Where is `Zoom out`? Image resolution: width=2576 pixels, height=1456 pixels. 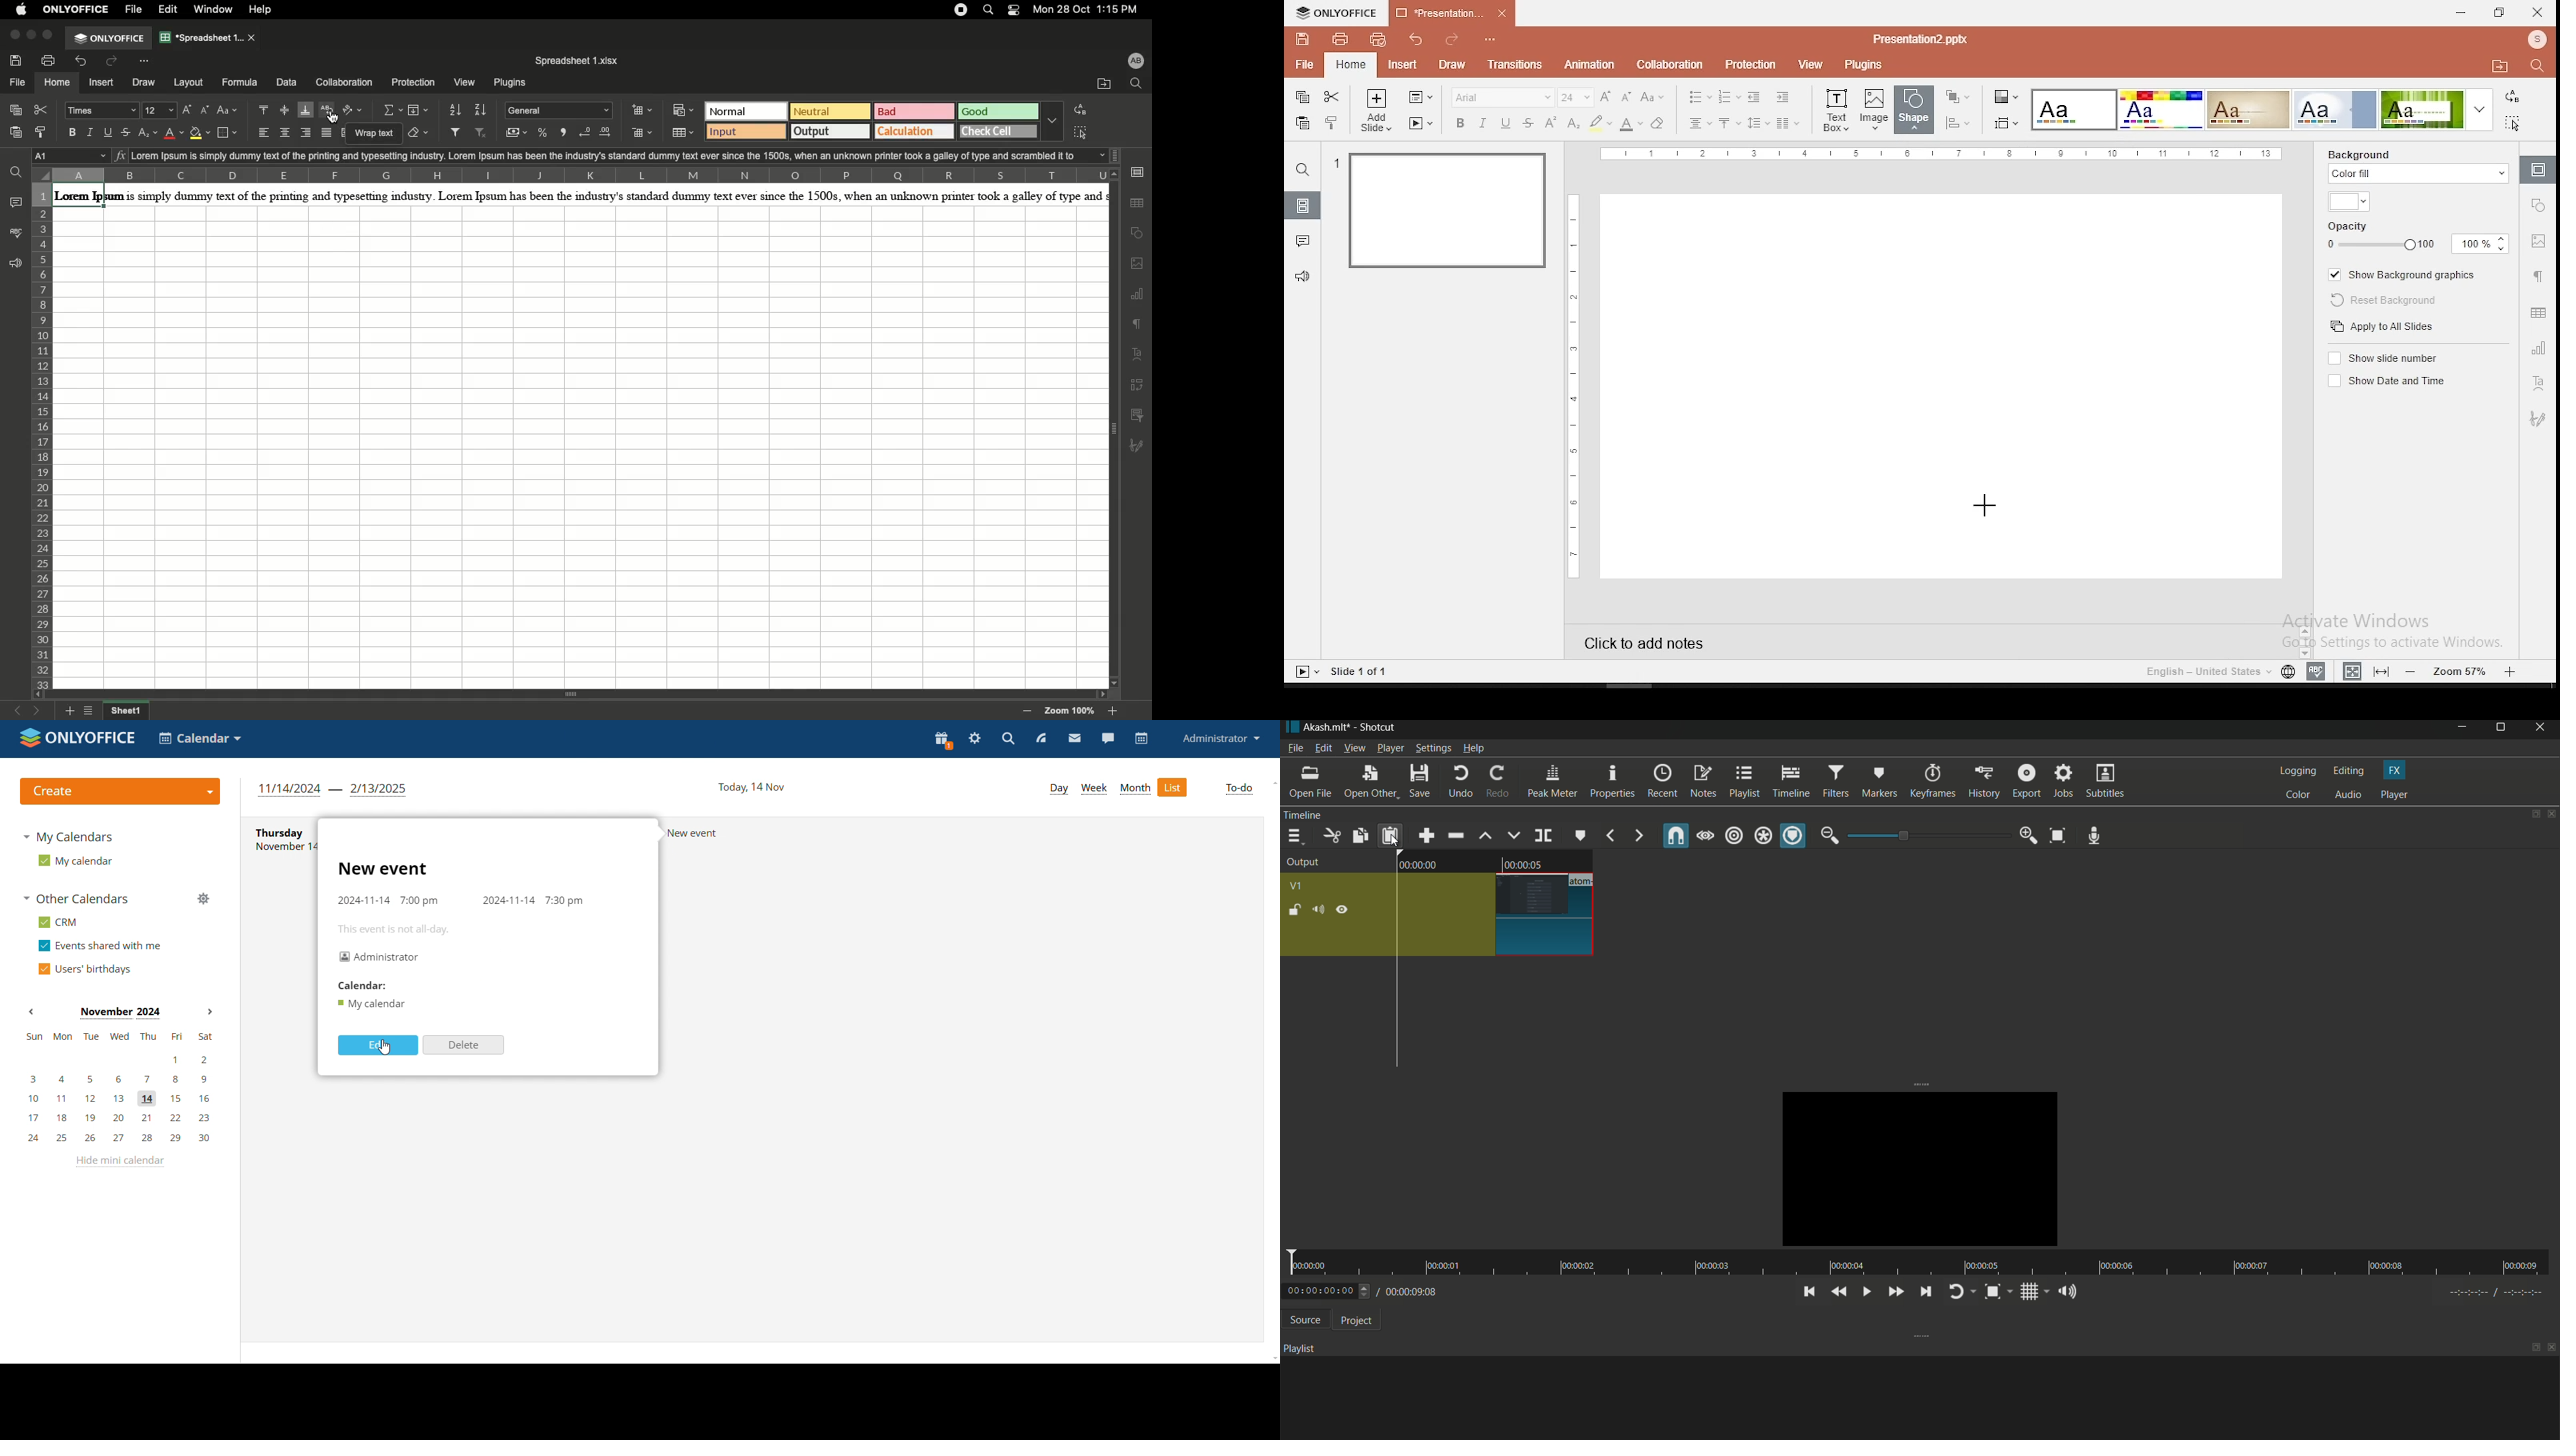 Zoom out is located at coordinates (1030, 712).